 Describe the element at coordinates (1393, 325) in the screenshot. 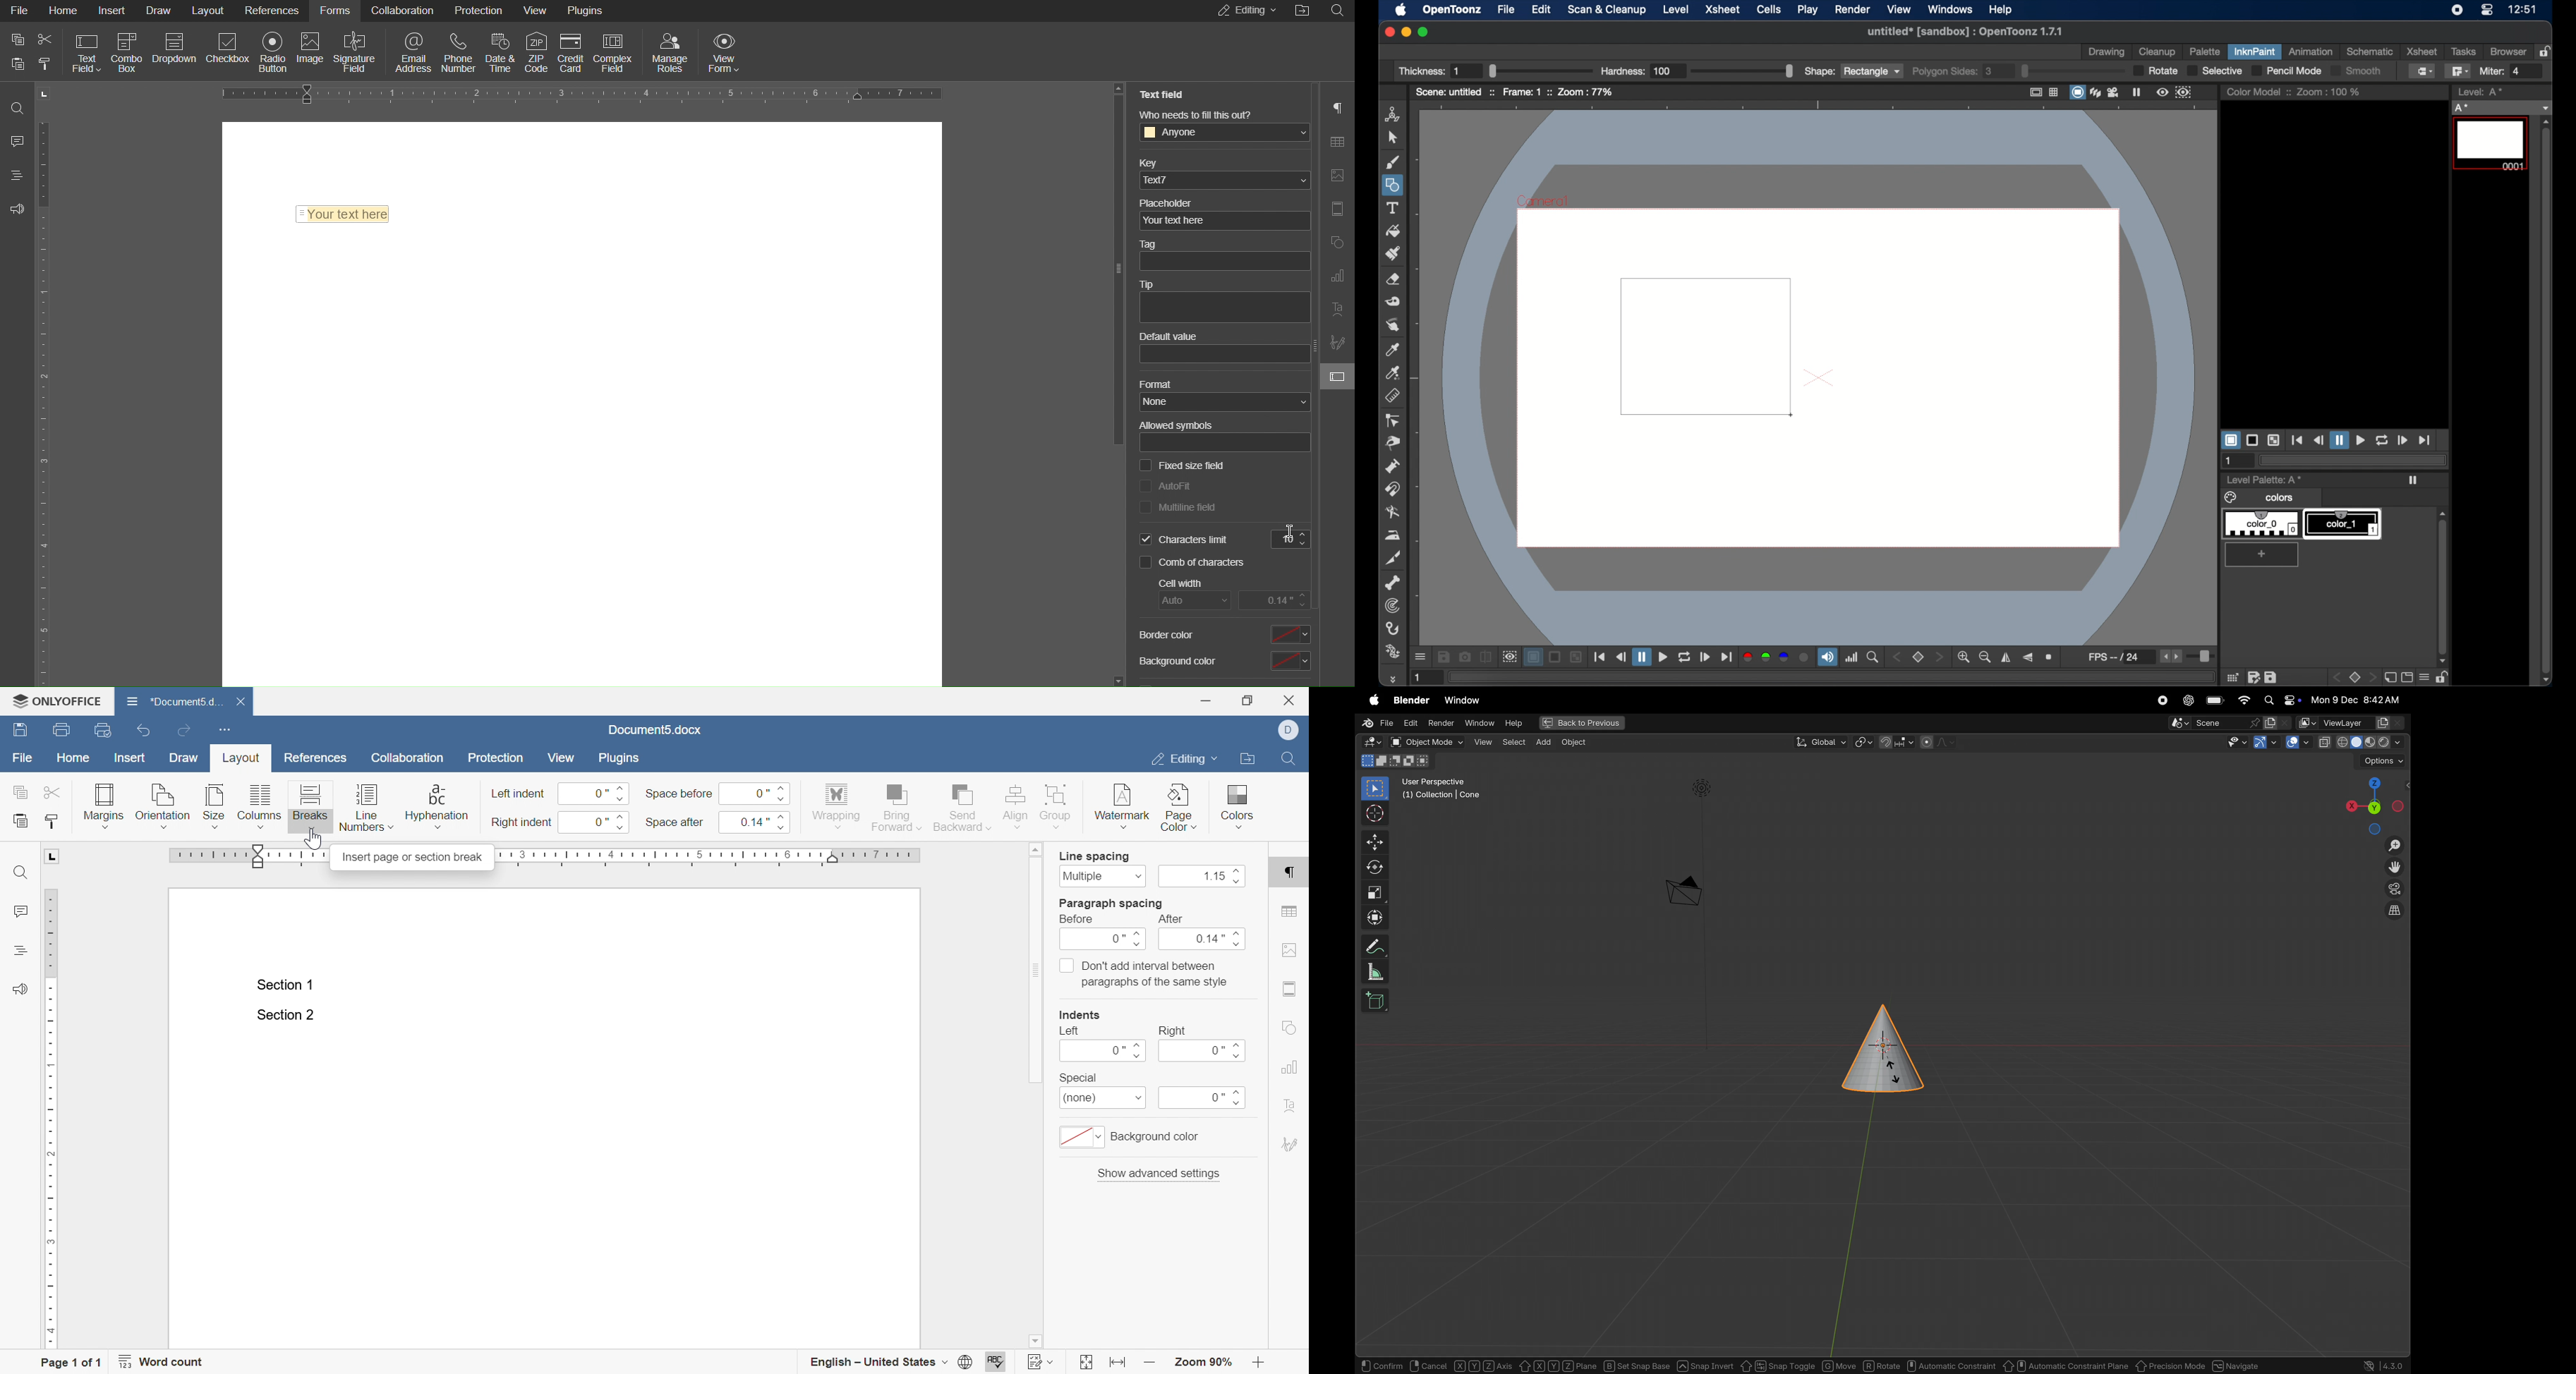

I see `finger tool` at that location.